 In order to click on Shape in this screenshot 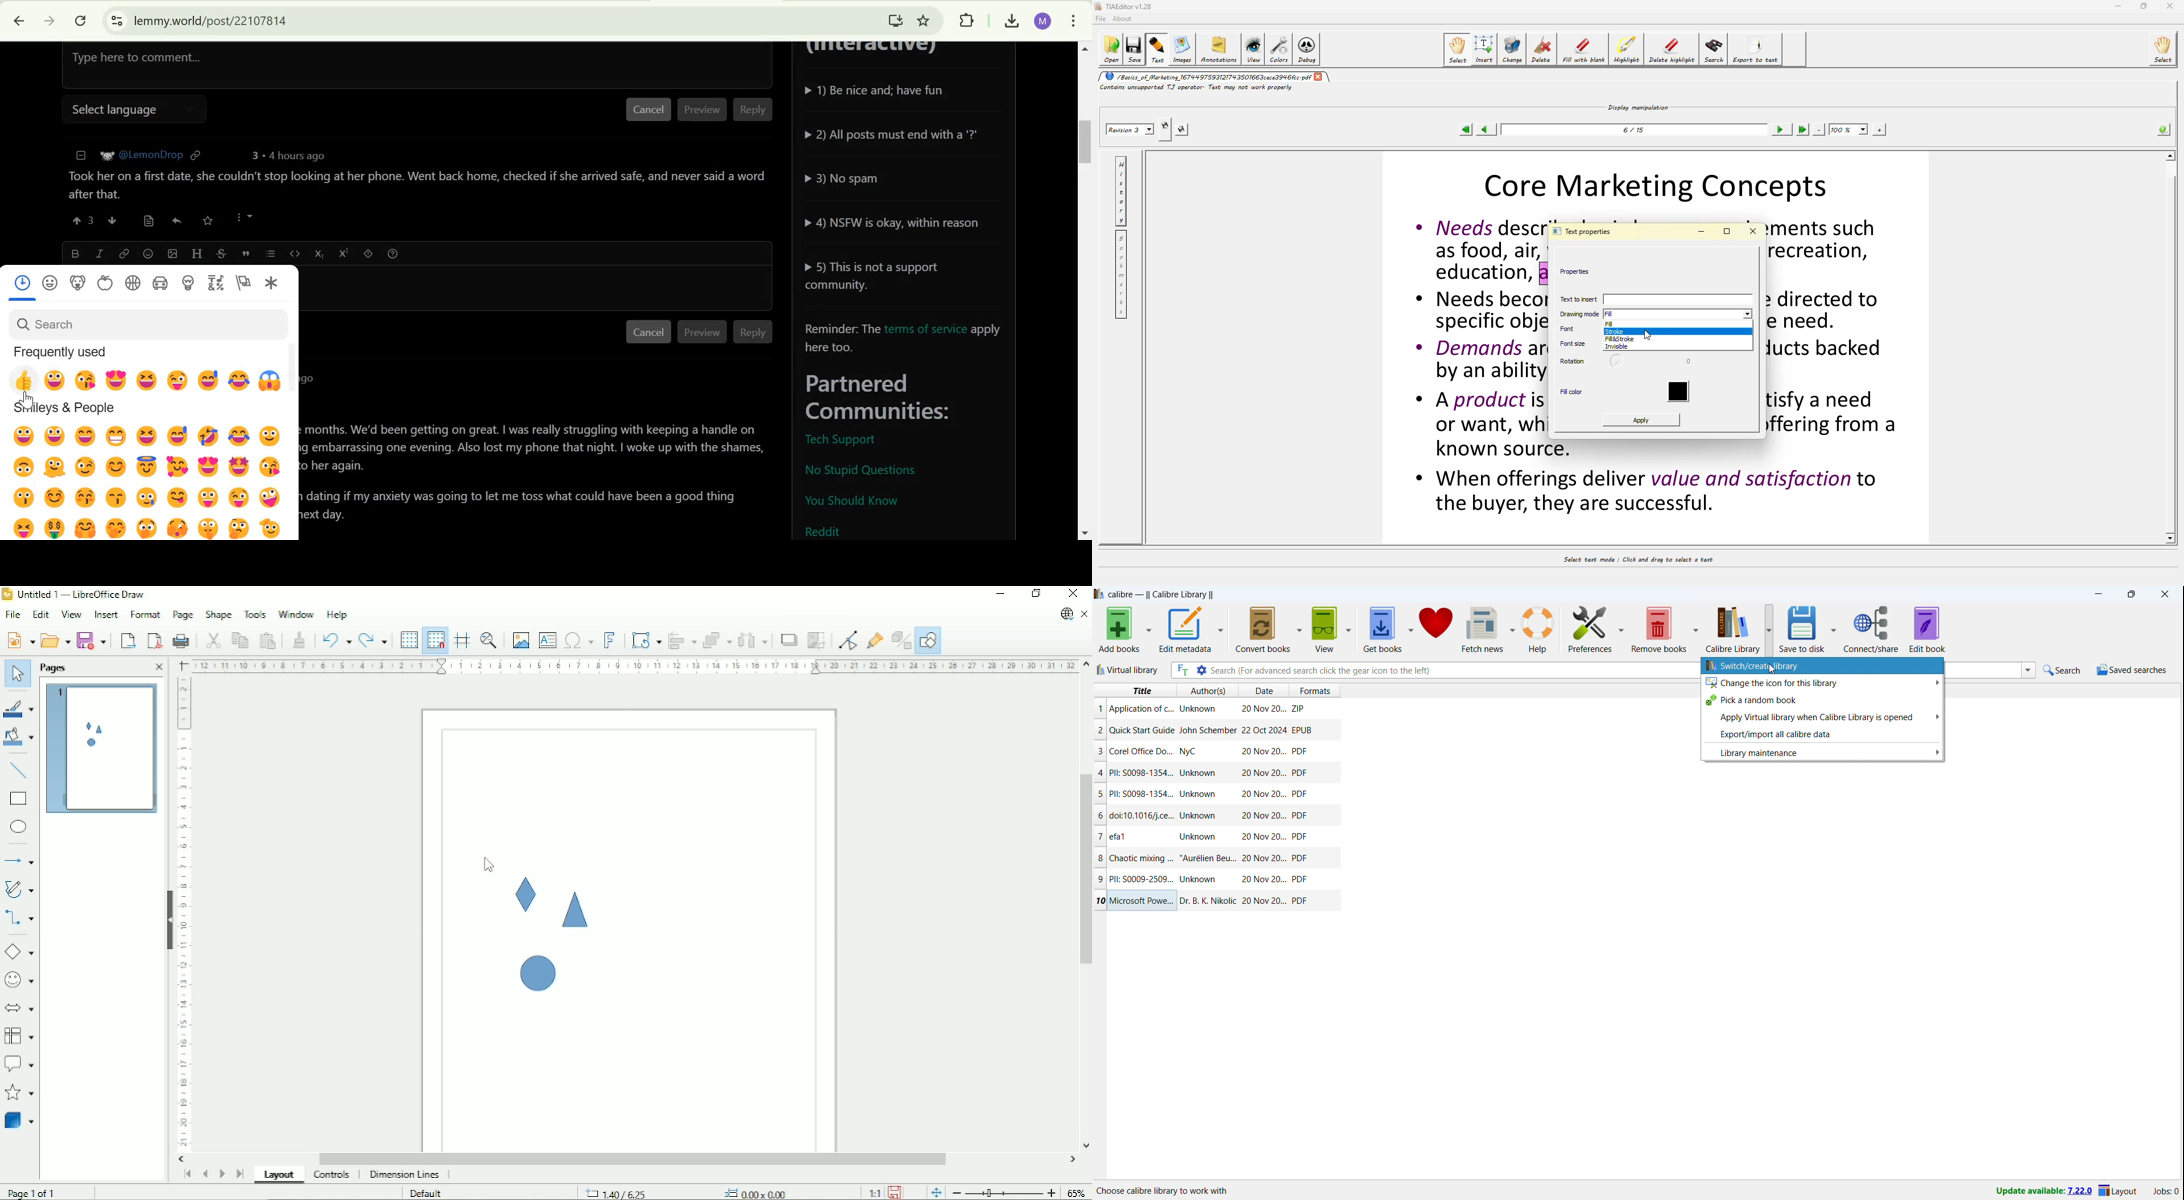, I will do `click(526, 895)`.